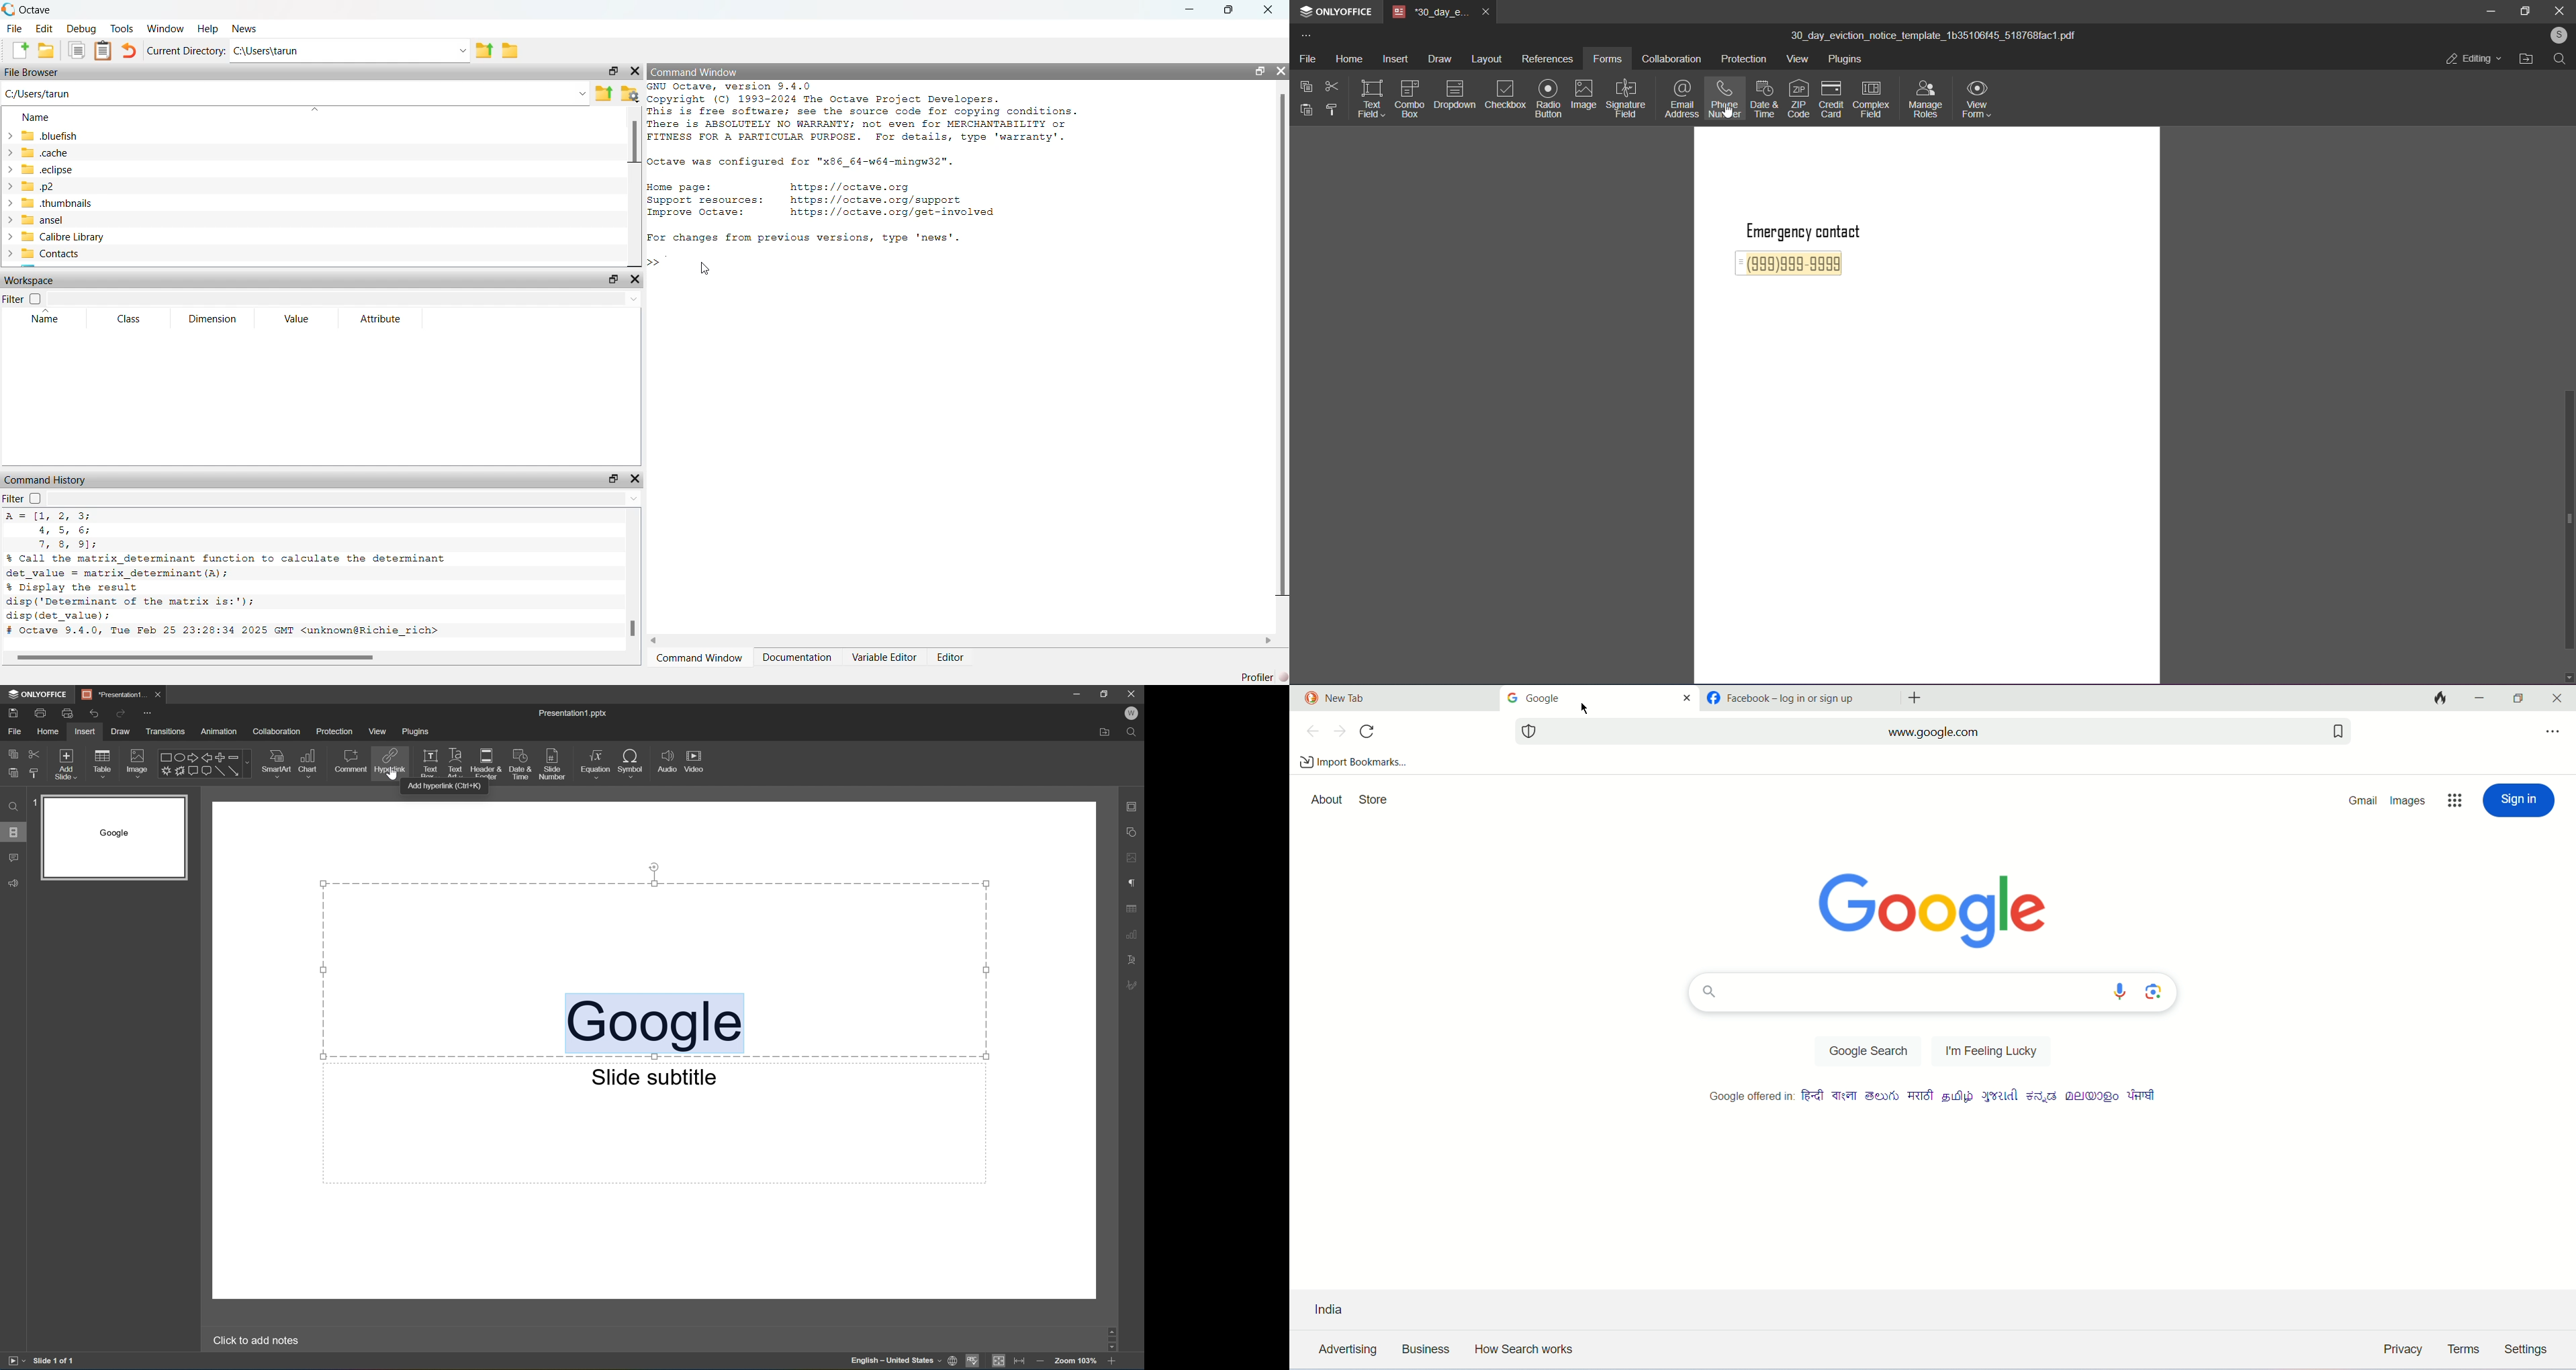 This screenshot has height=1372, width=2576. Describe the element at coordinates (2491, 11) in the screenshot. I see `minimize` at that location.